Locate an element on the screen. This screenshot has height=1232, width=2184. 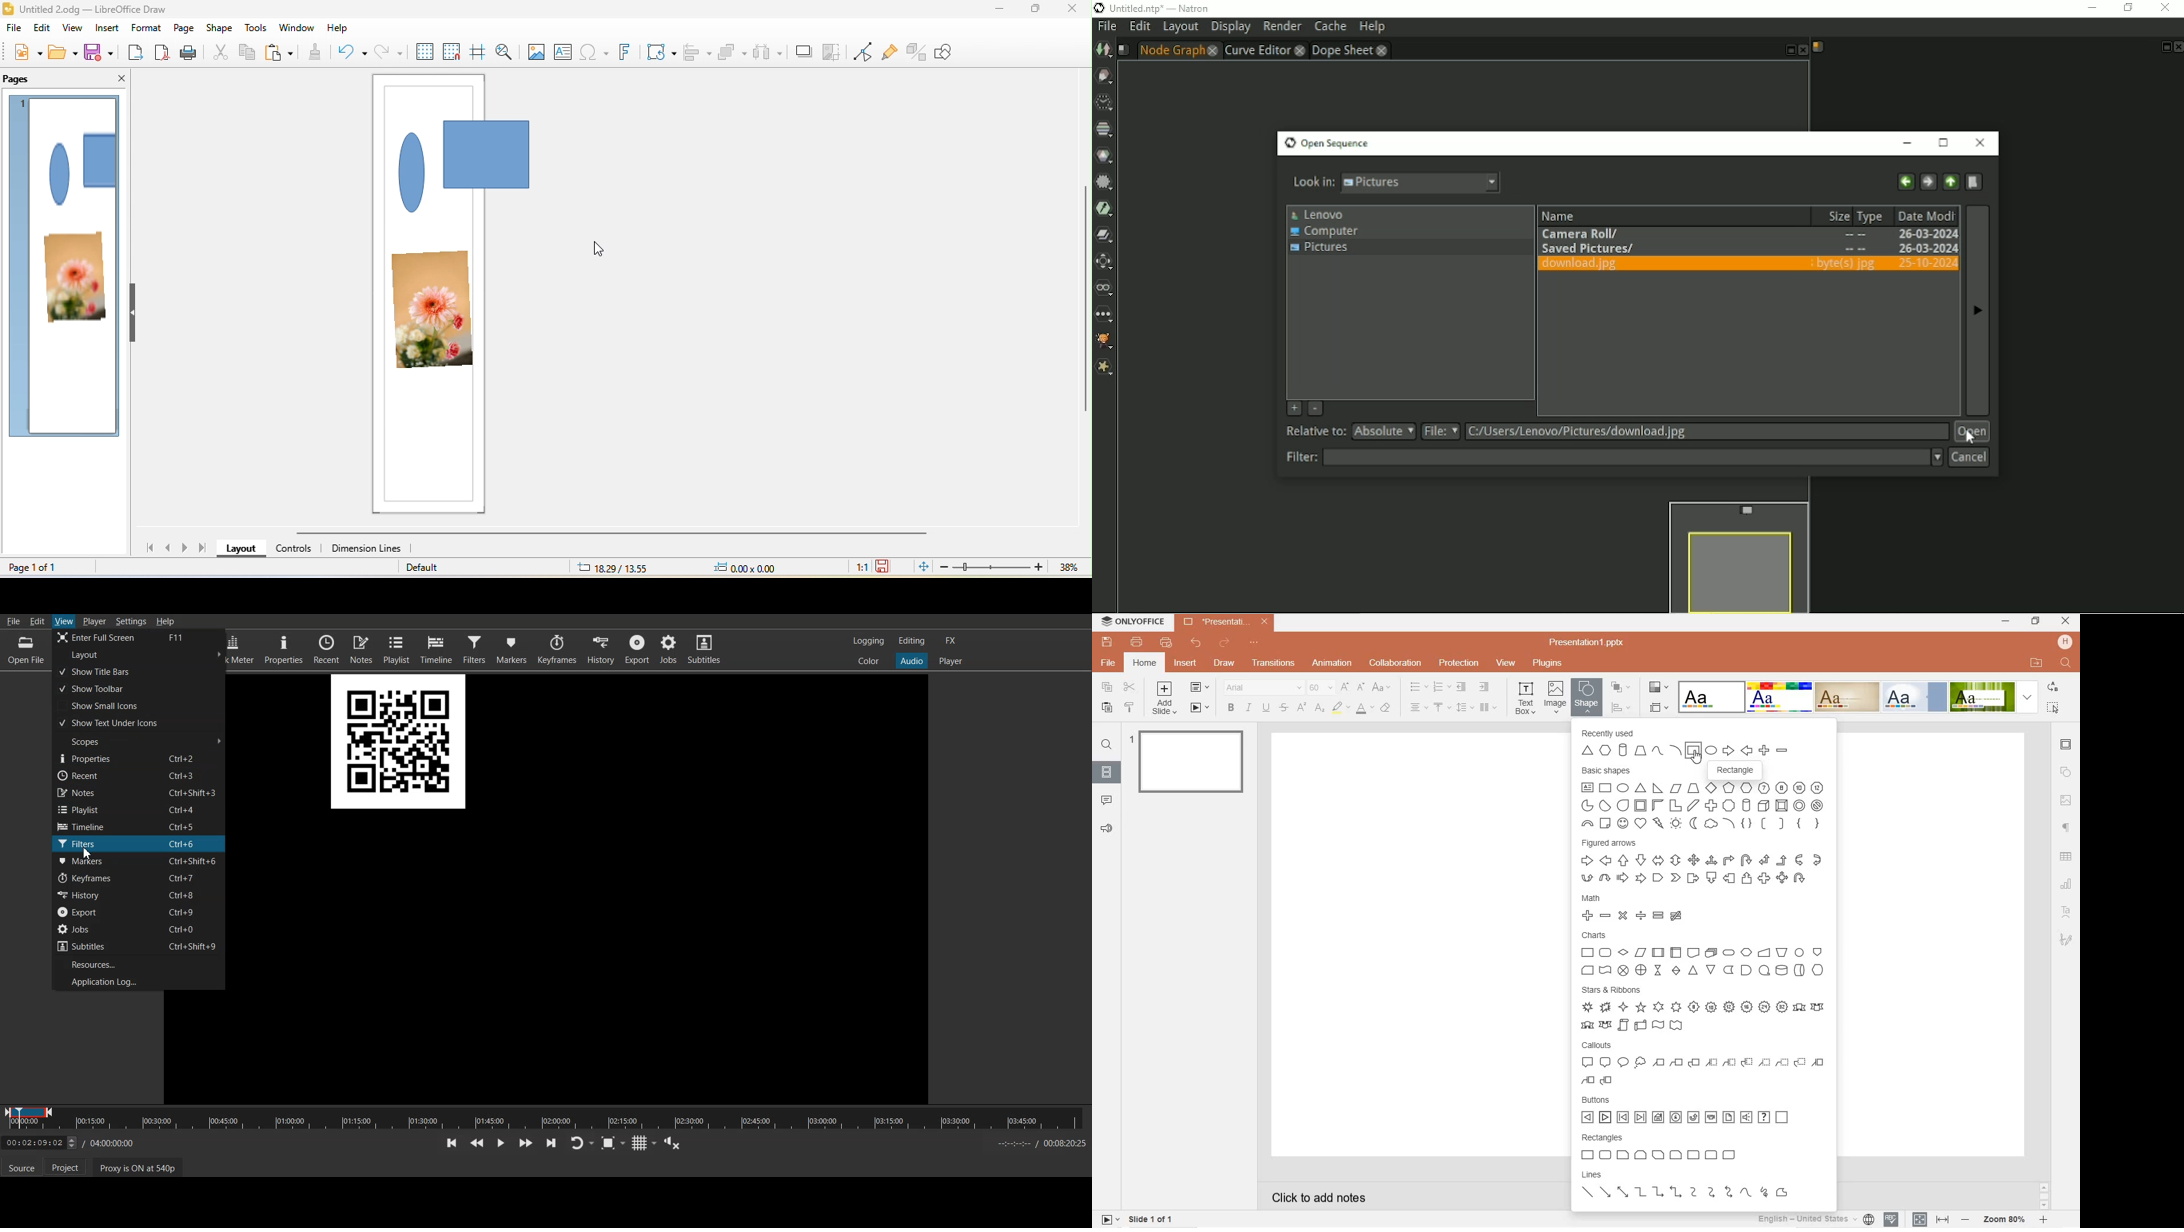
photo is located at coordinates (433, 310).